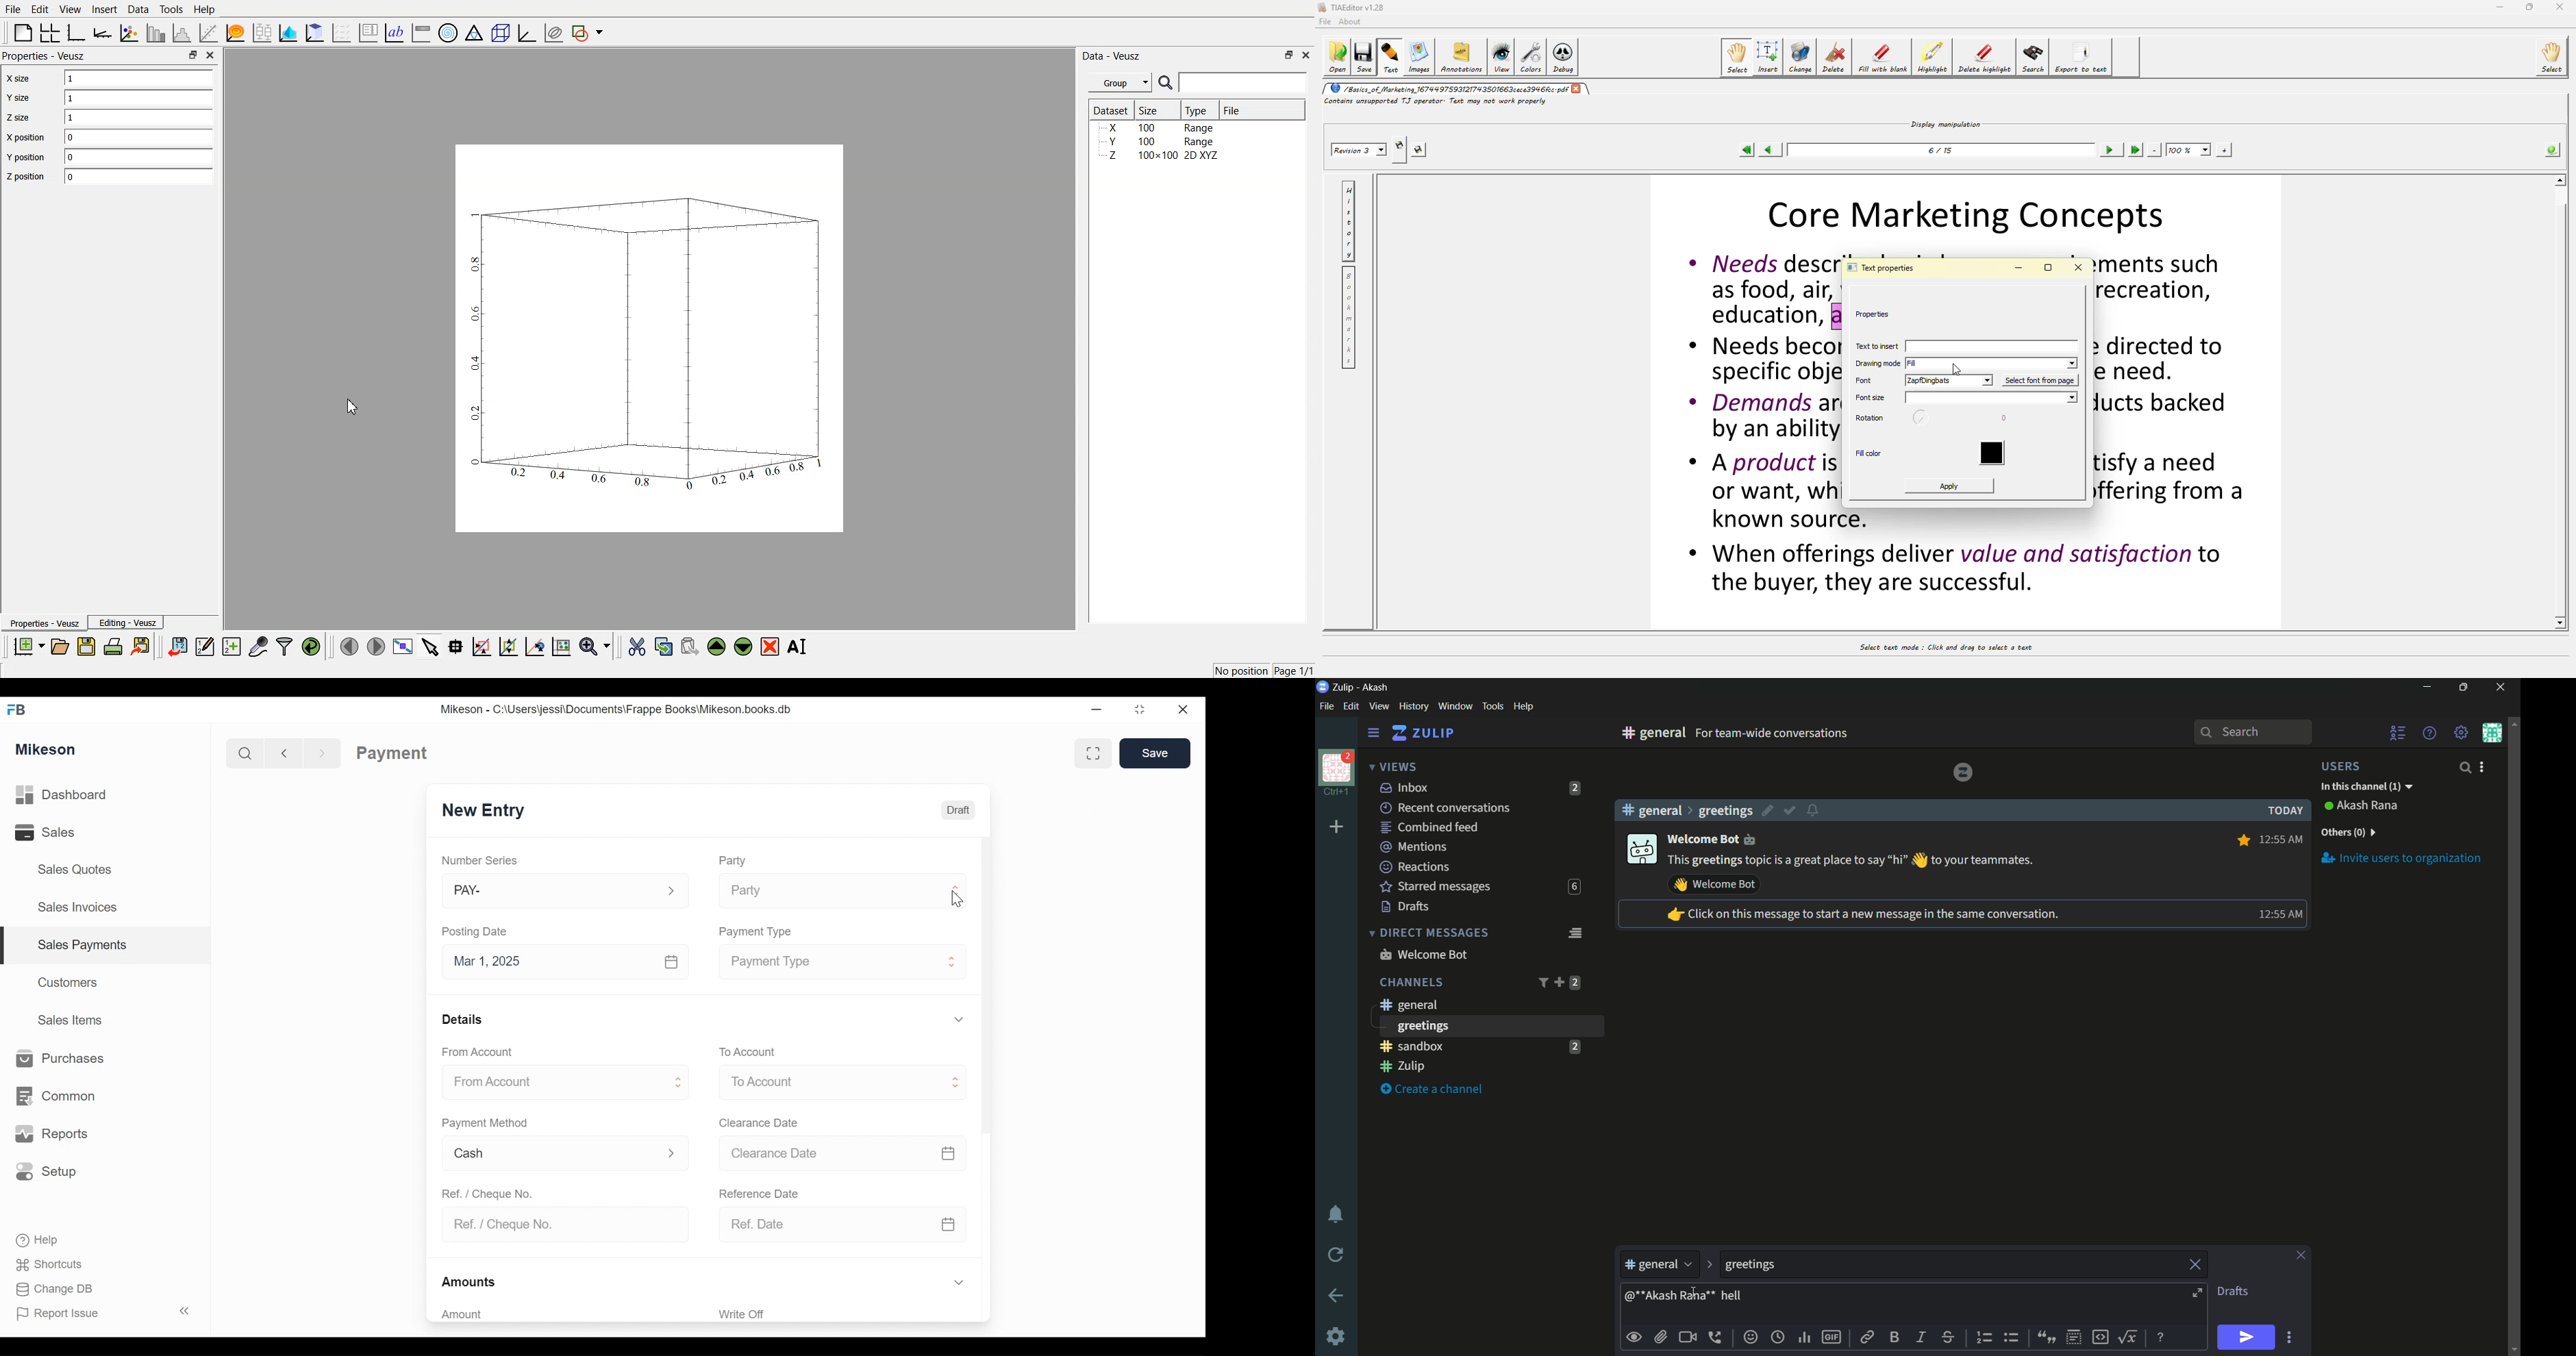 The width and height of the screenshot is (2576, 1372). What do you see at coordinates (736, 861) in the screenshot?
I see `Party` at bounding box center [736, 861].